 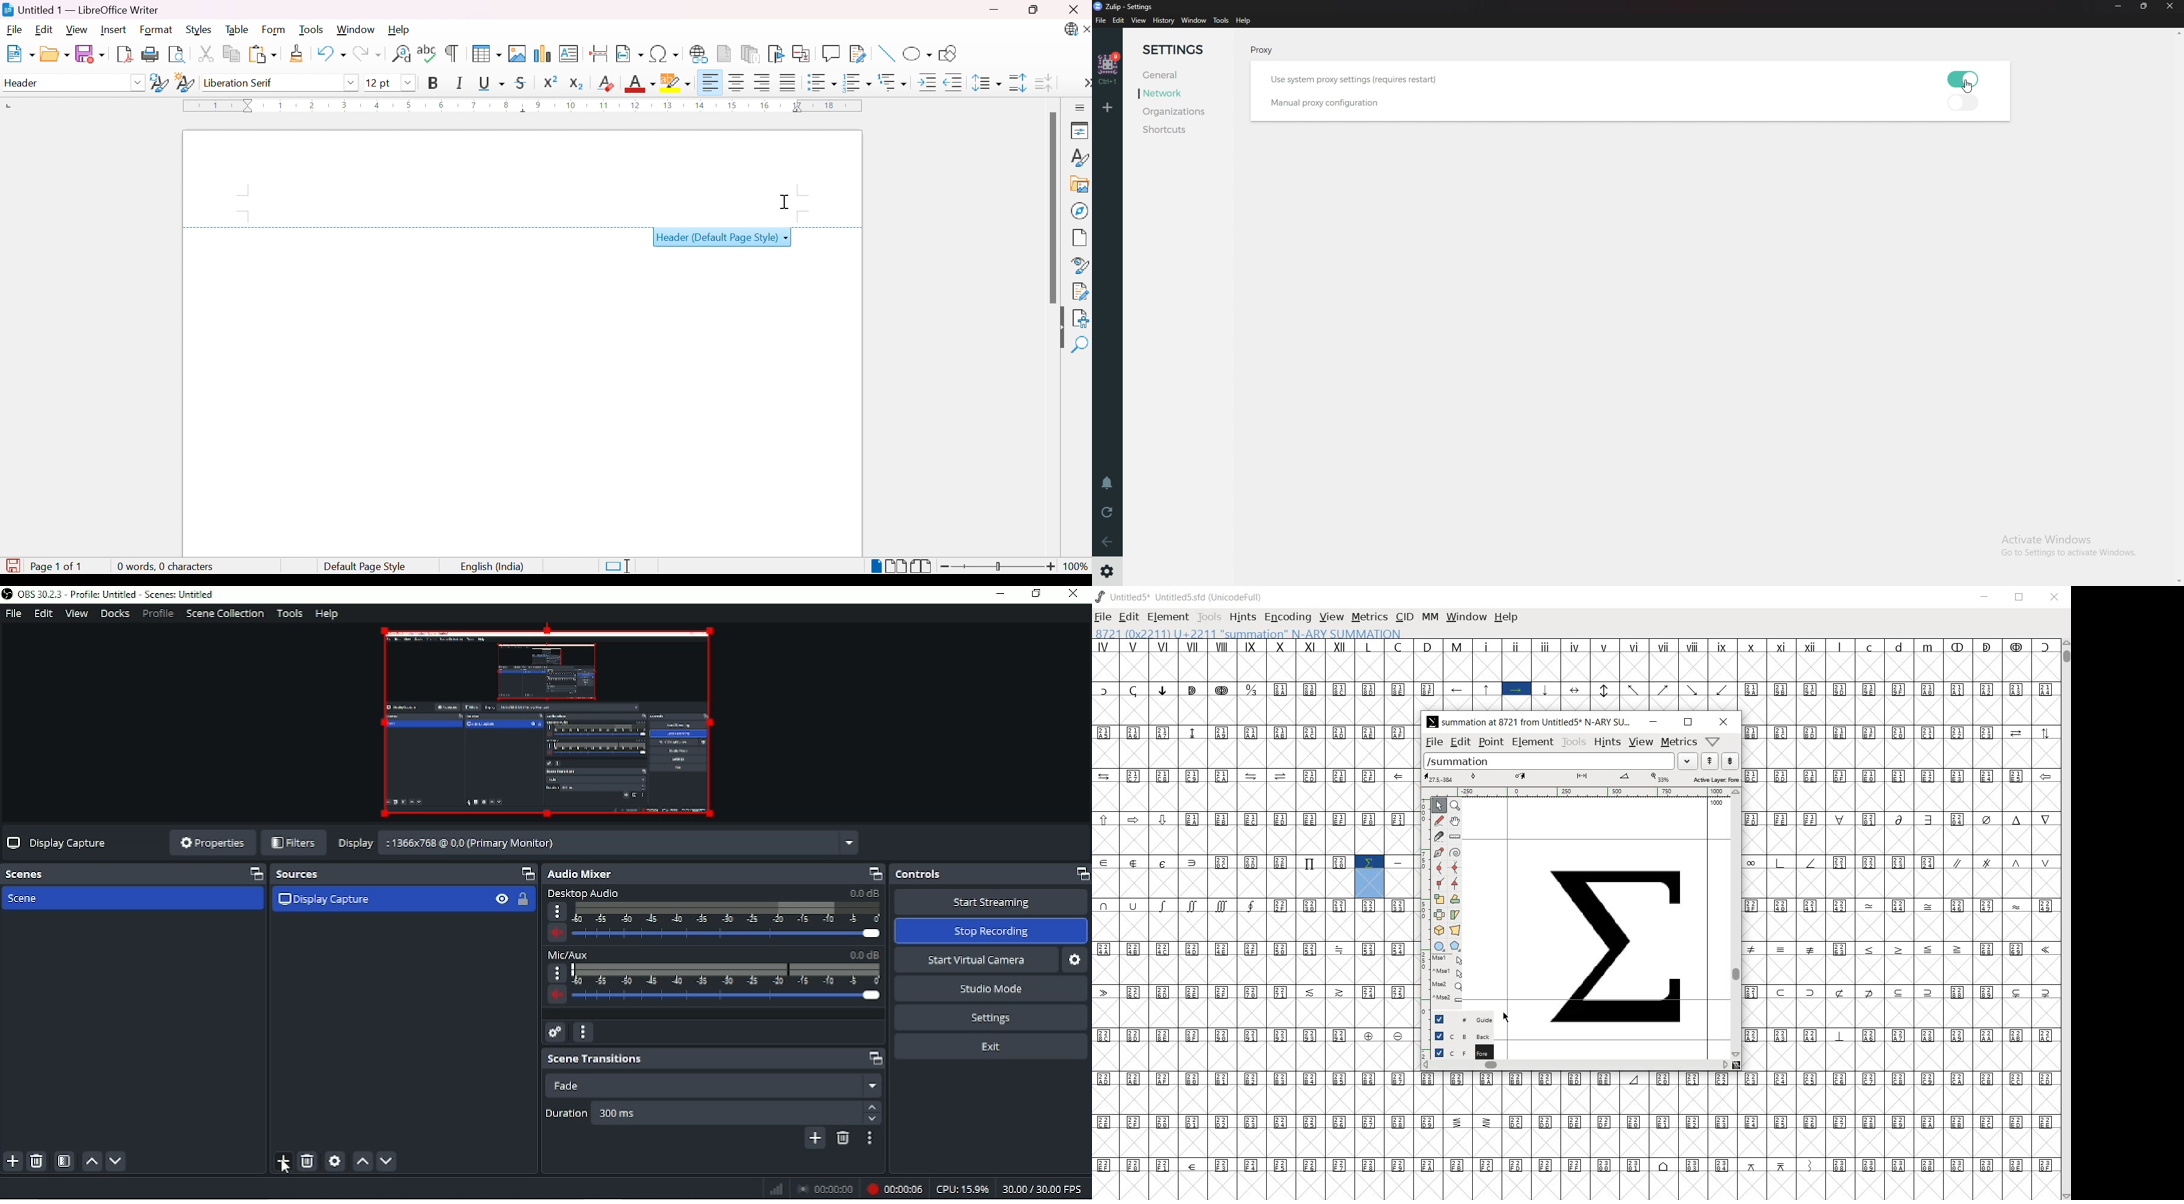 I want to click on mse1 mse1 mse2 mse2, so click(x=1446, y=978).